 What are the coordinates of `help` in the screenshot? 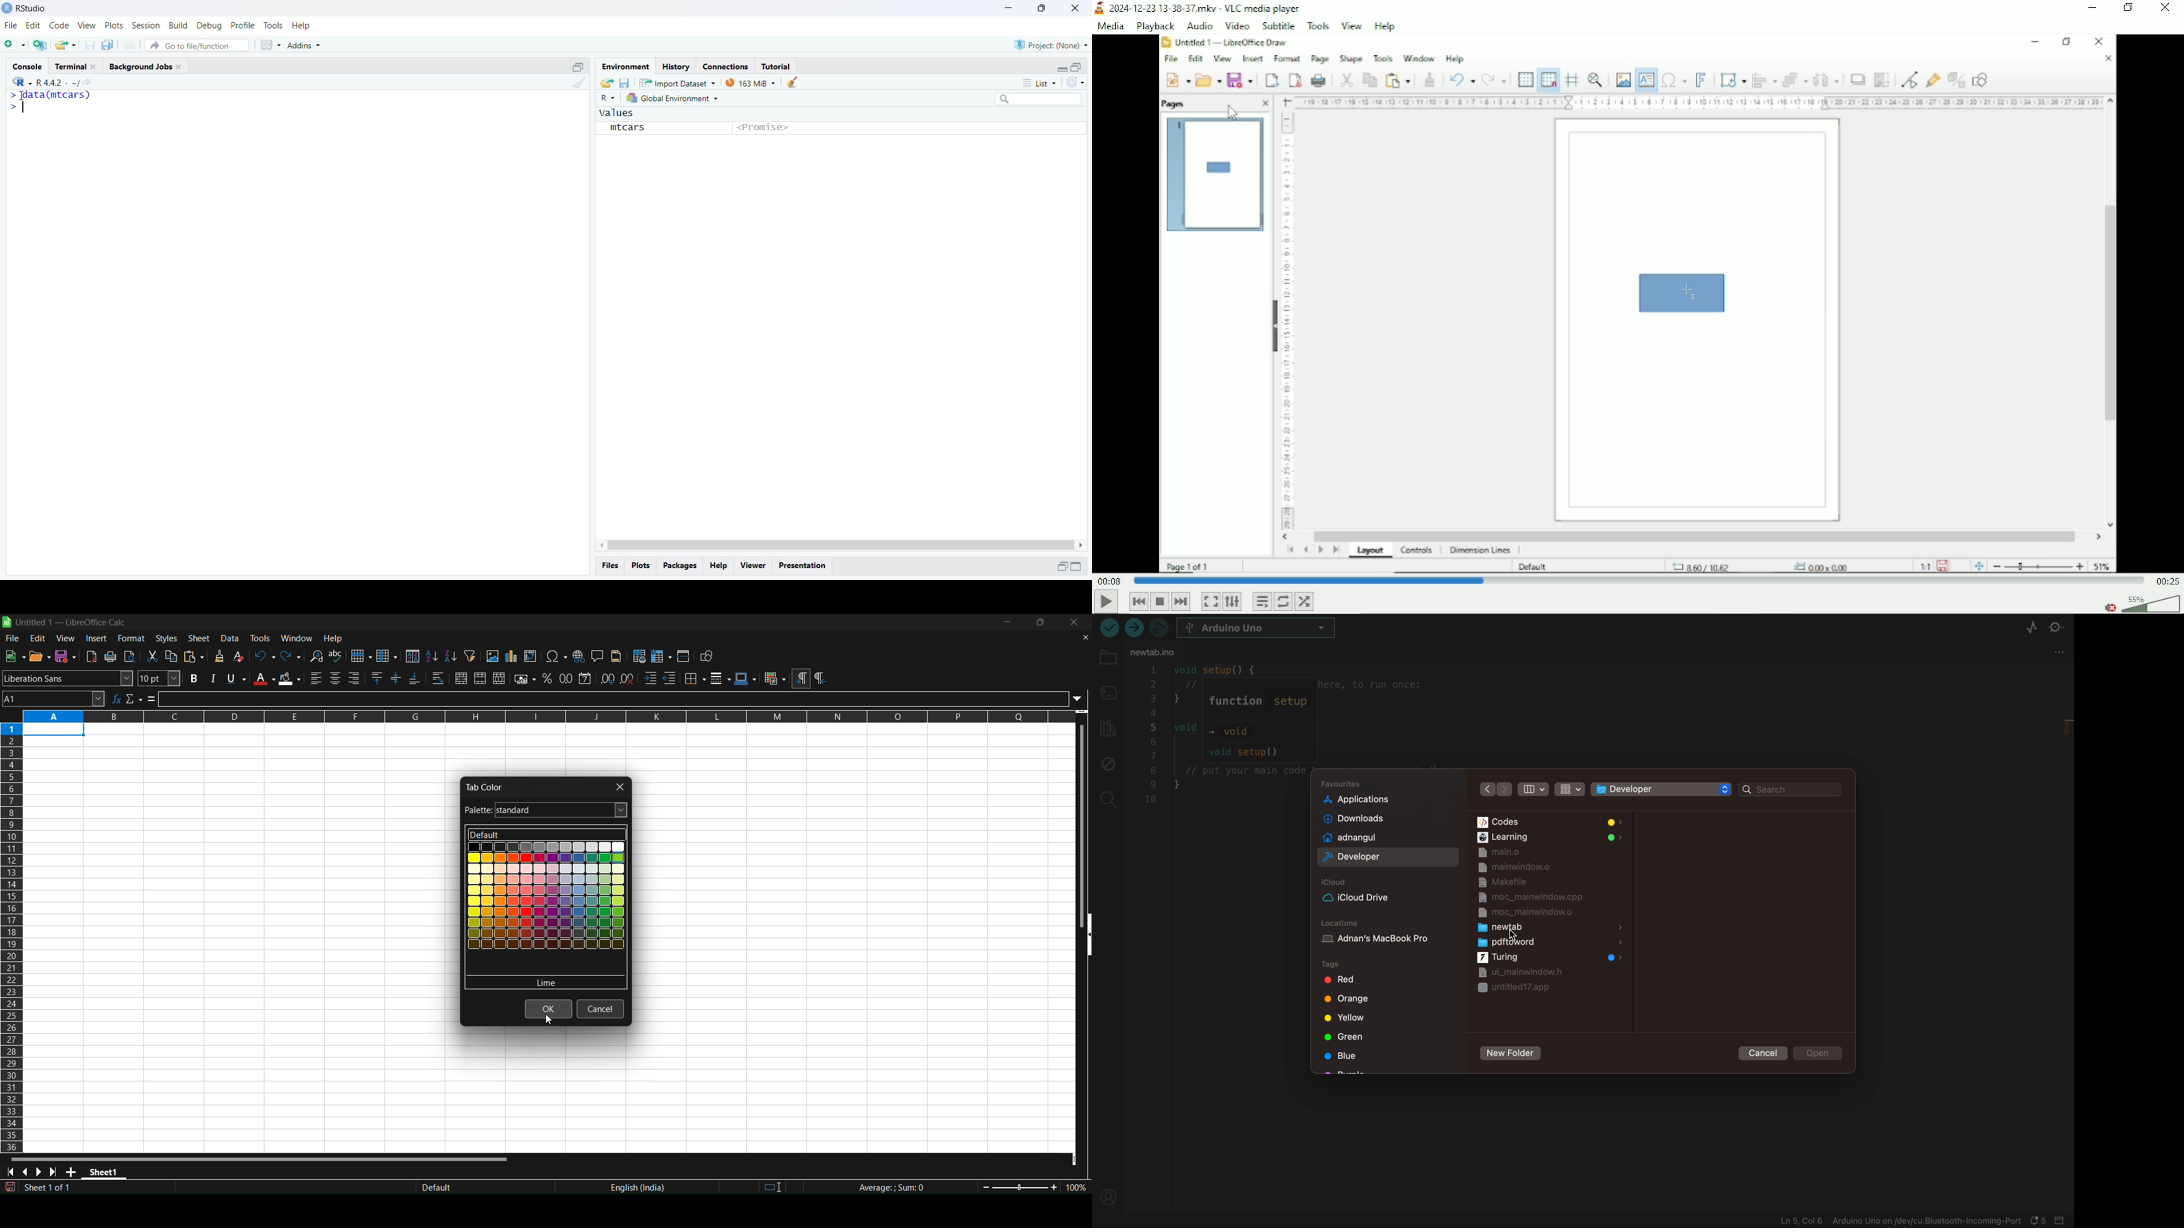 It's located at (336, 638).